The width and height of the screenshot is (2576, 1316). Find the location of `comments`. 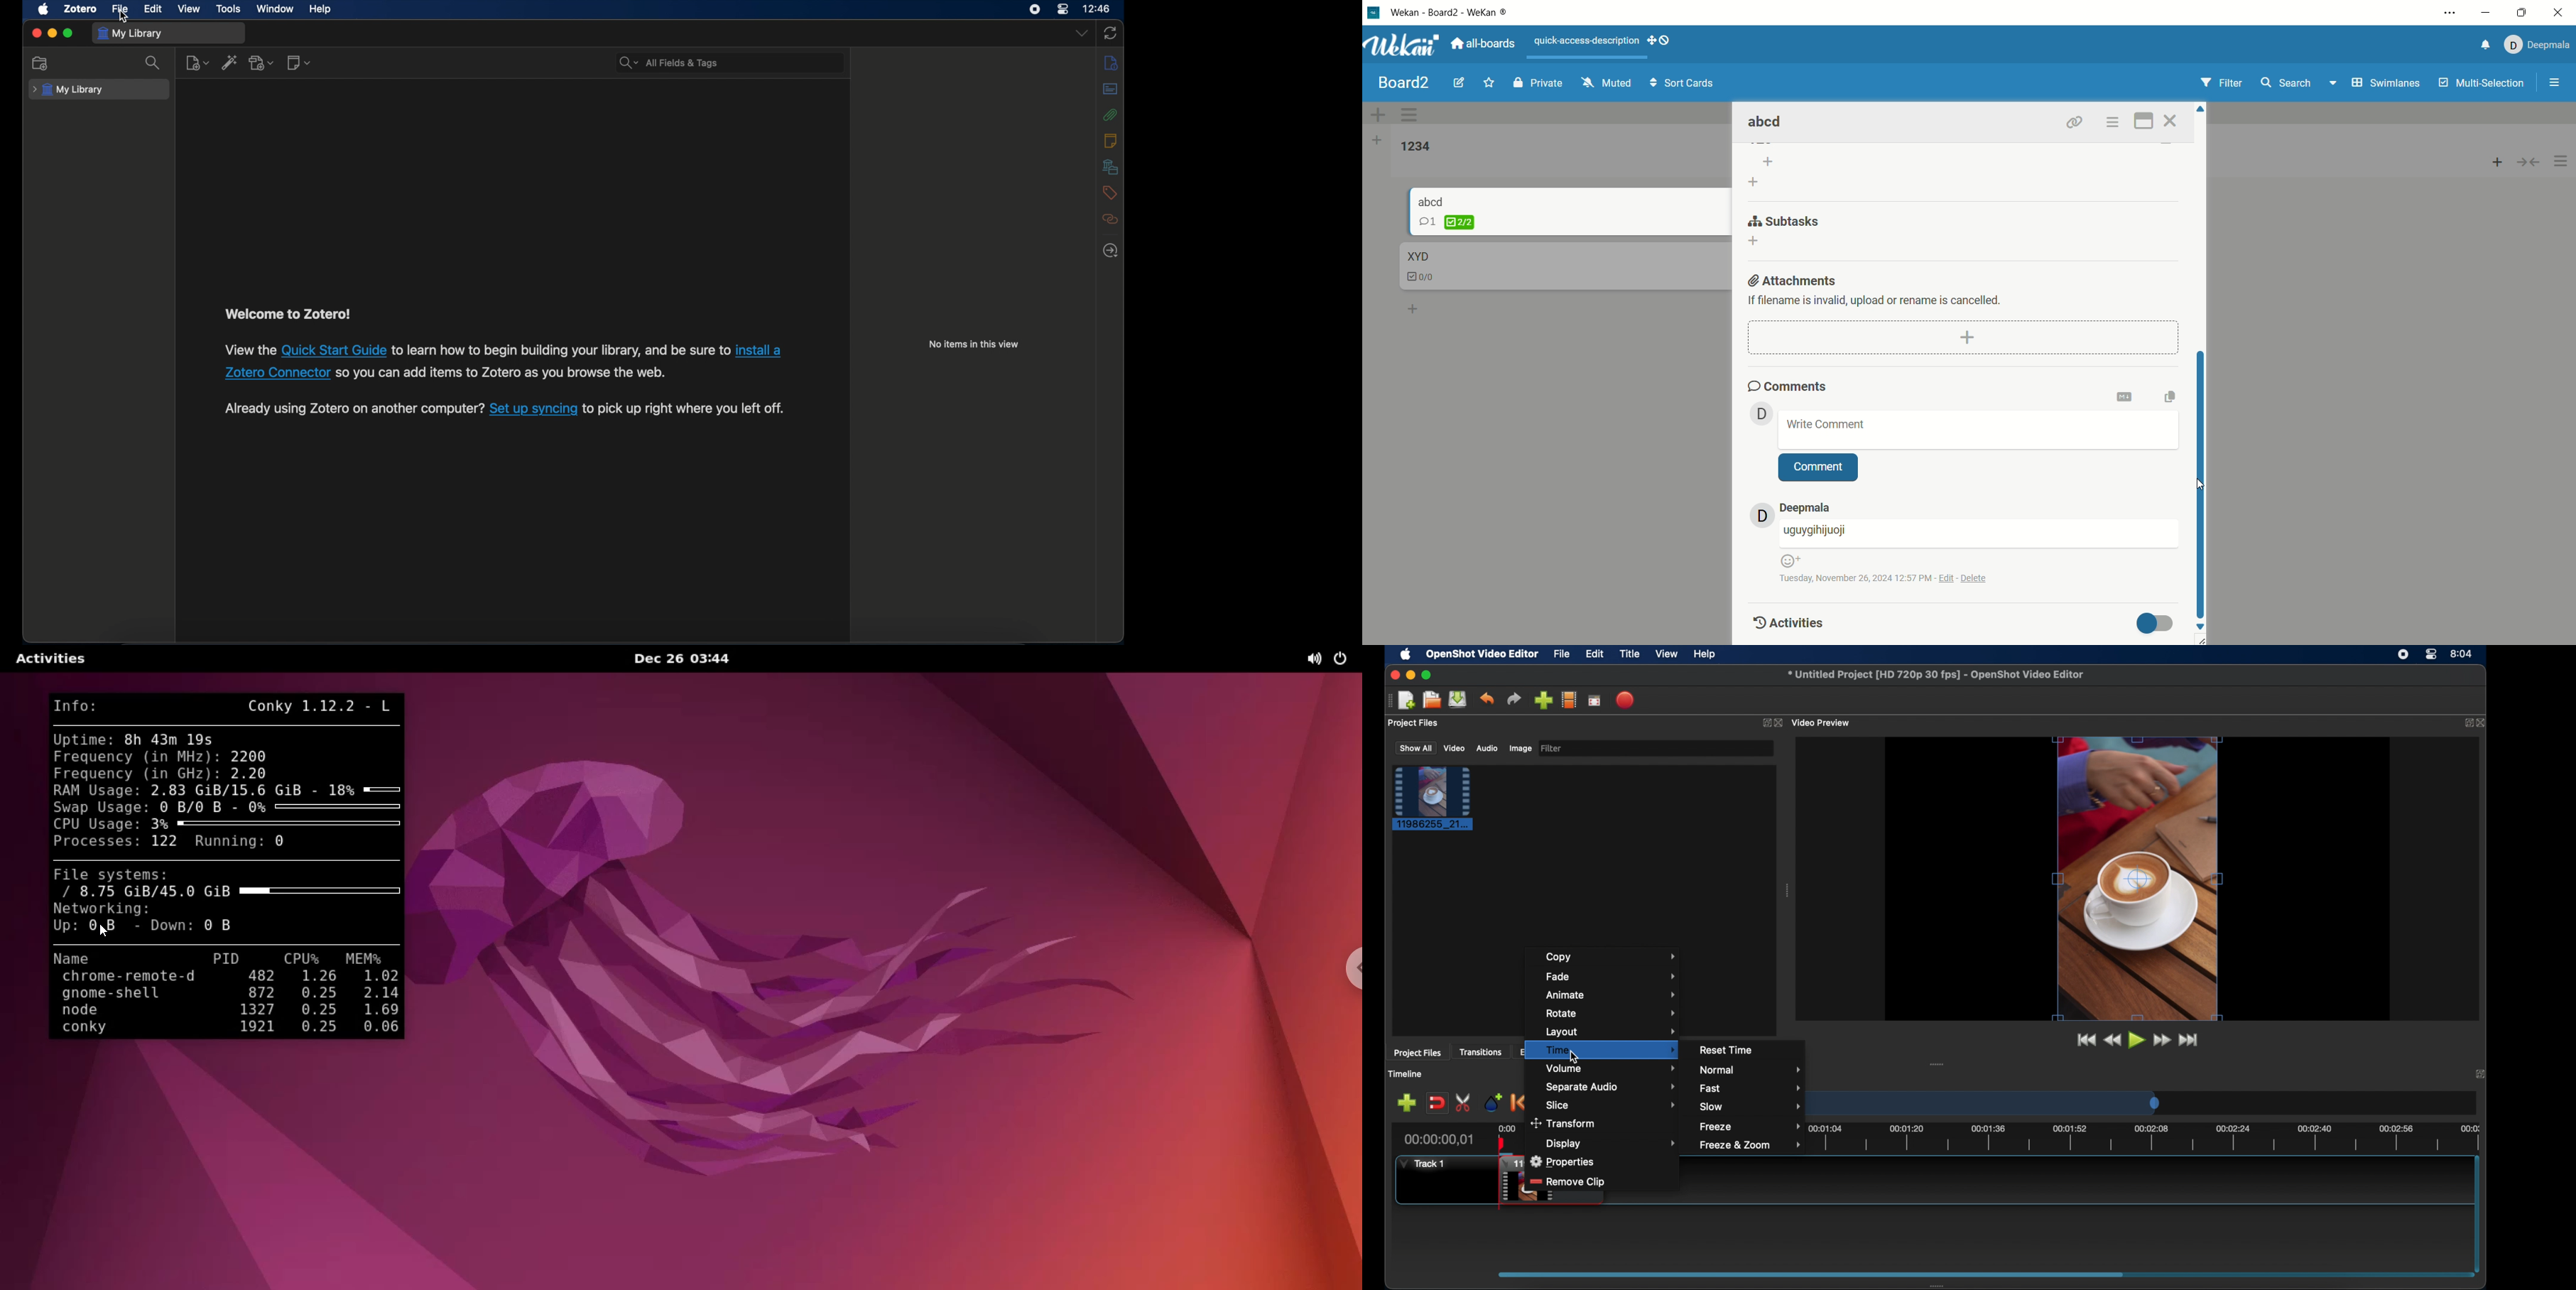

comments is located at coordinates (1789, 384).